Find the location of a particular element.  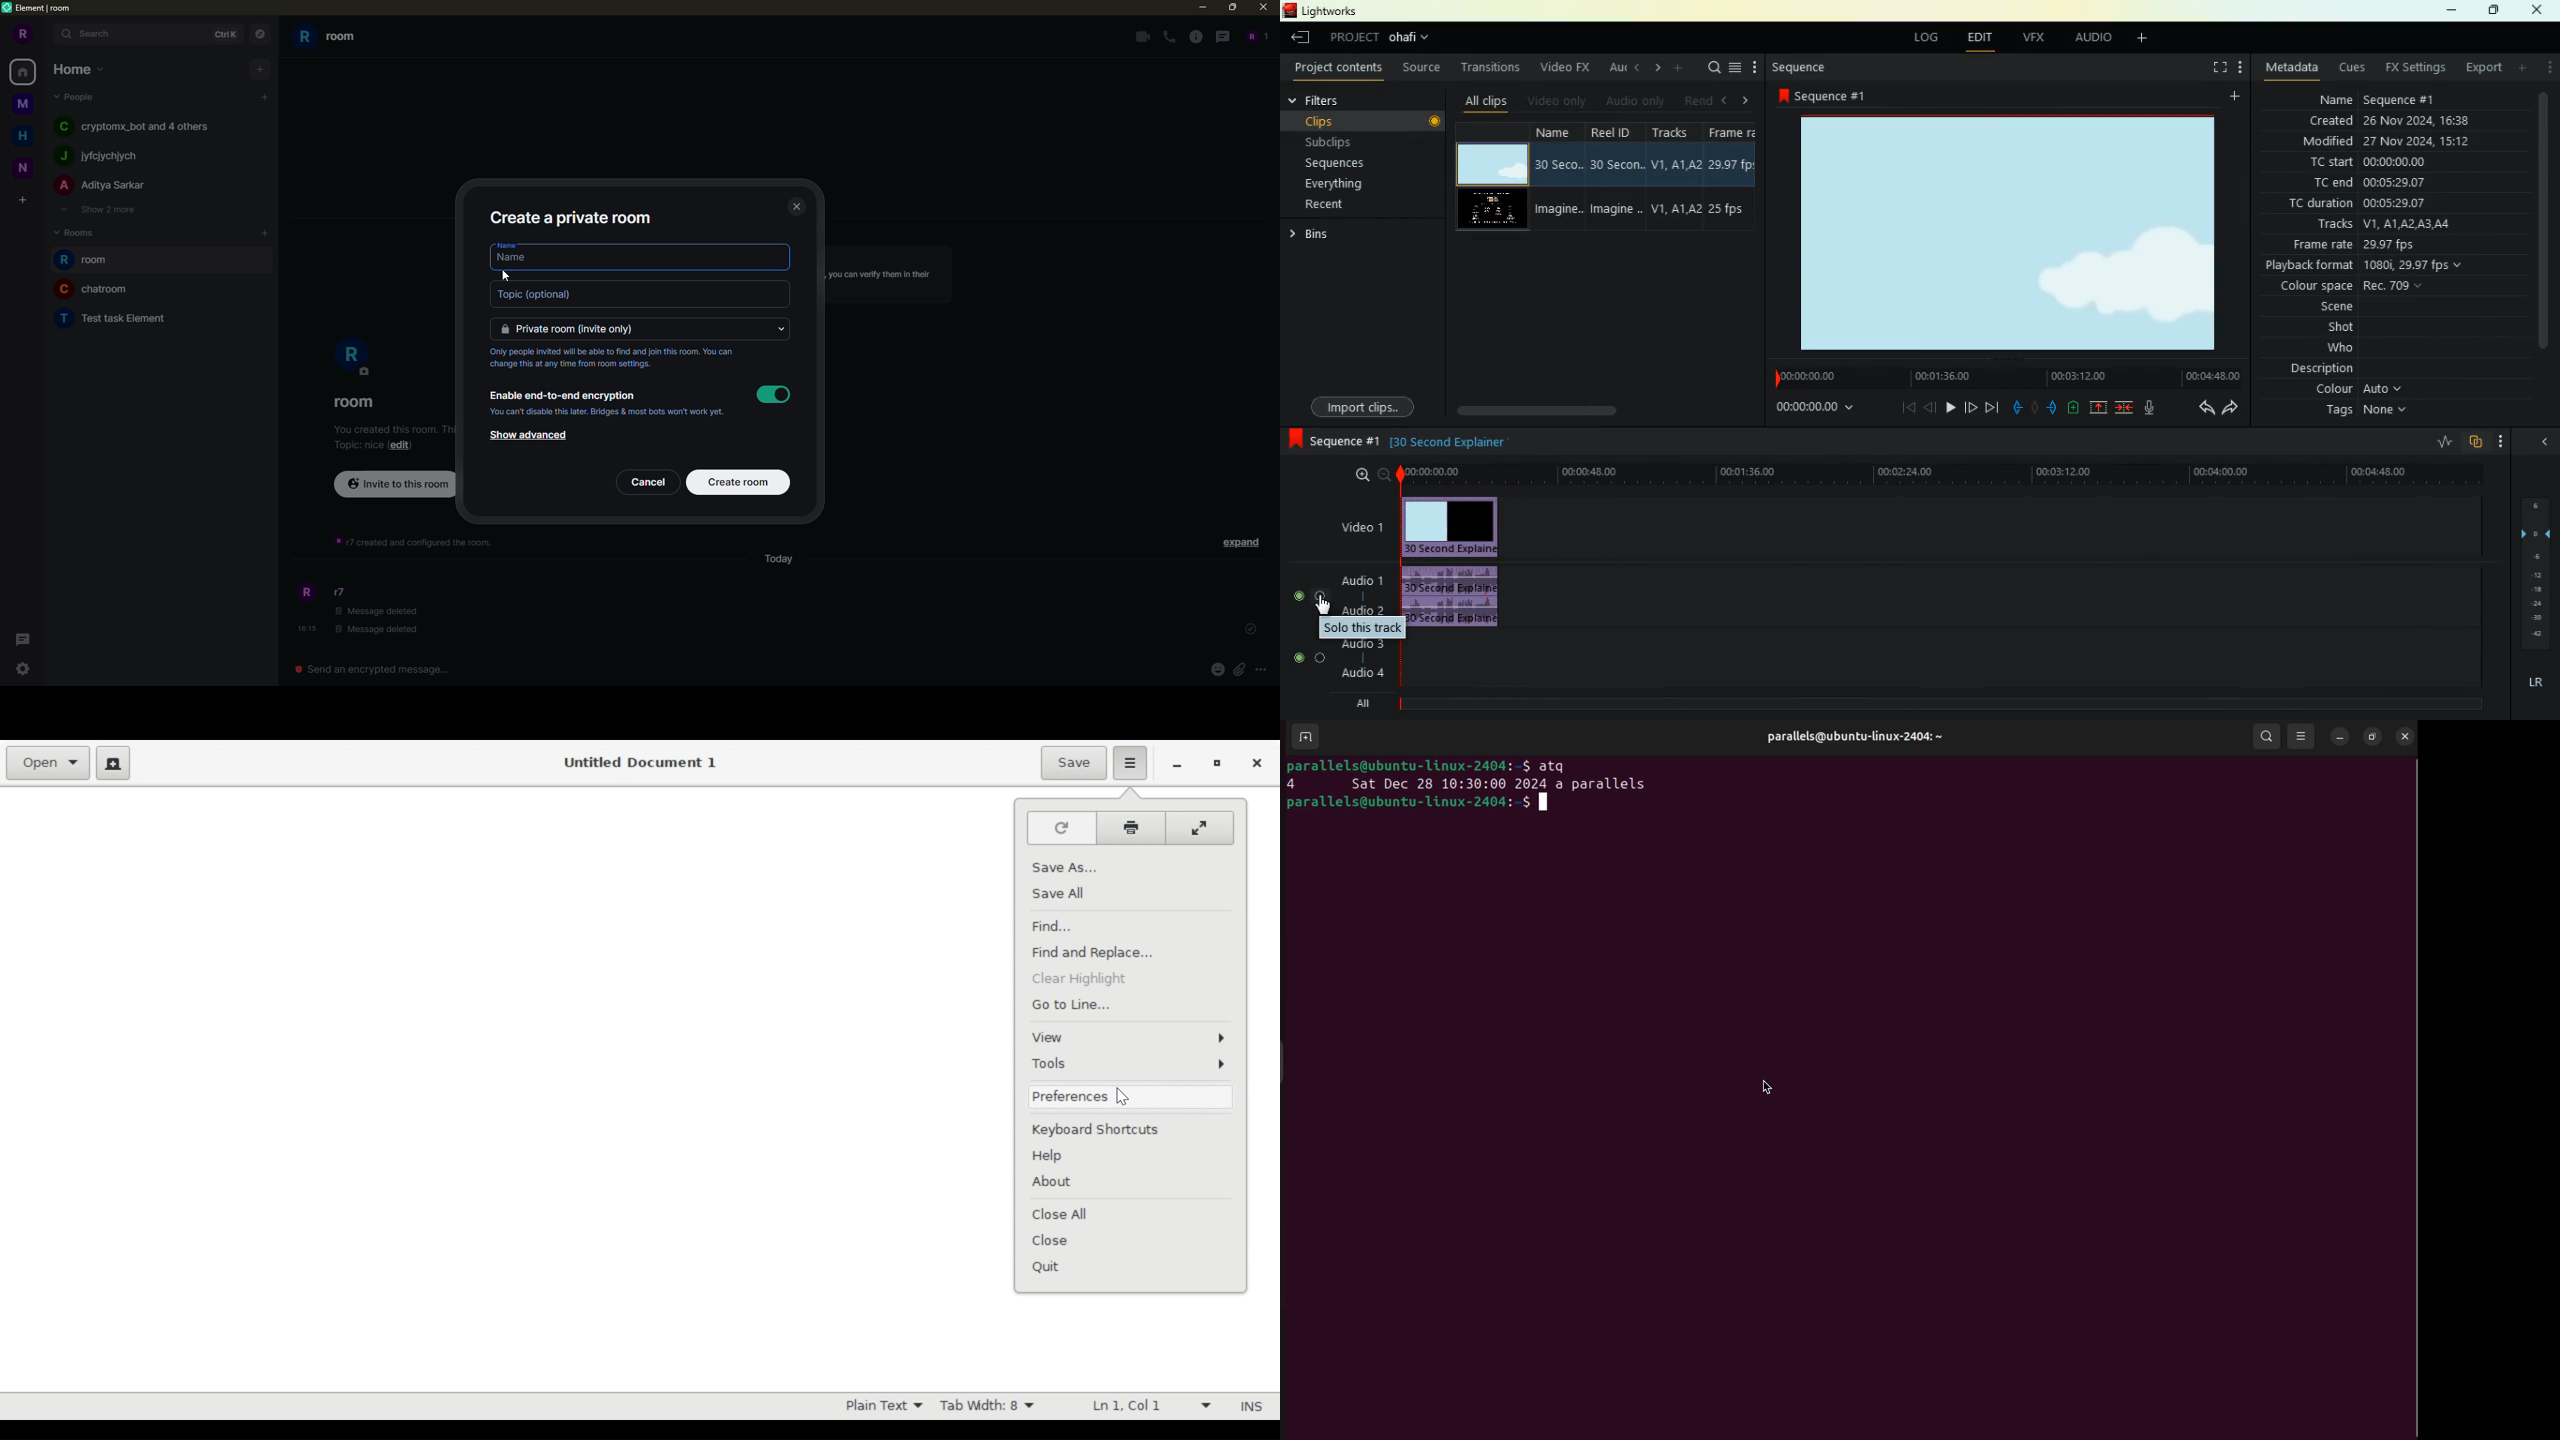

close is located at coordinates (2537, 10).